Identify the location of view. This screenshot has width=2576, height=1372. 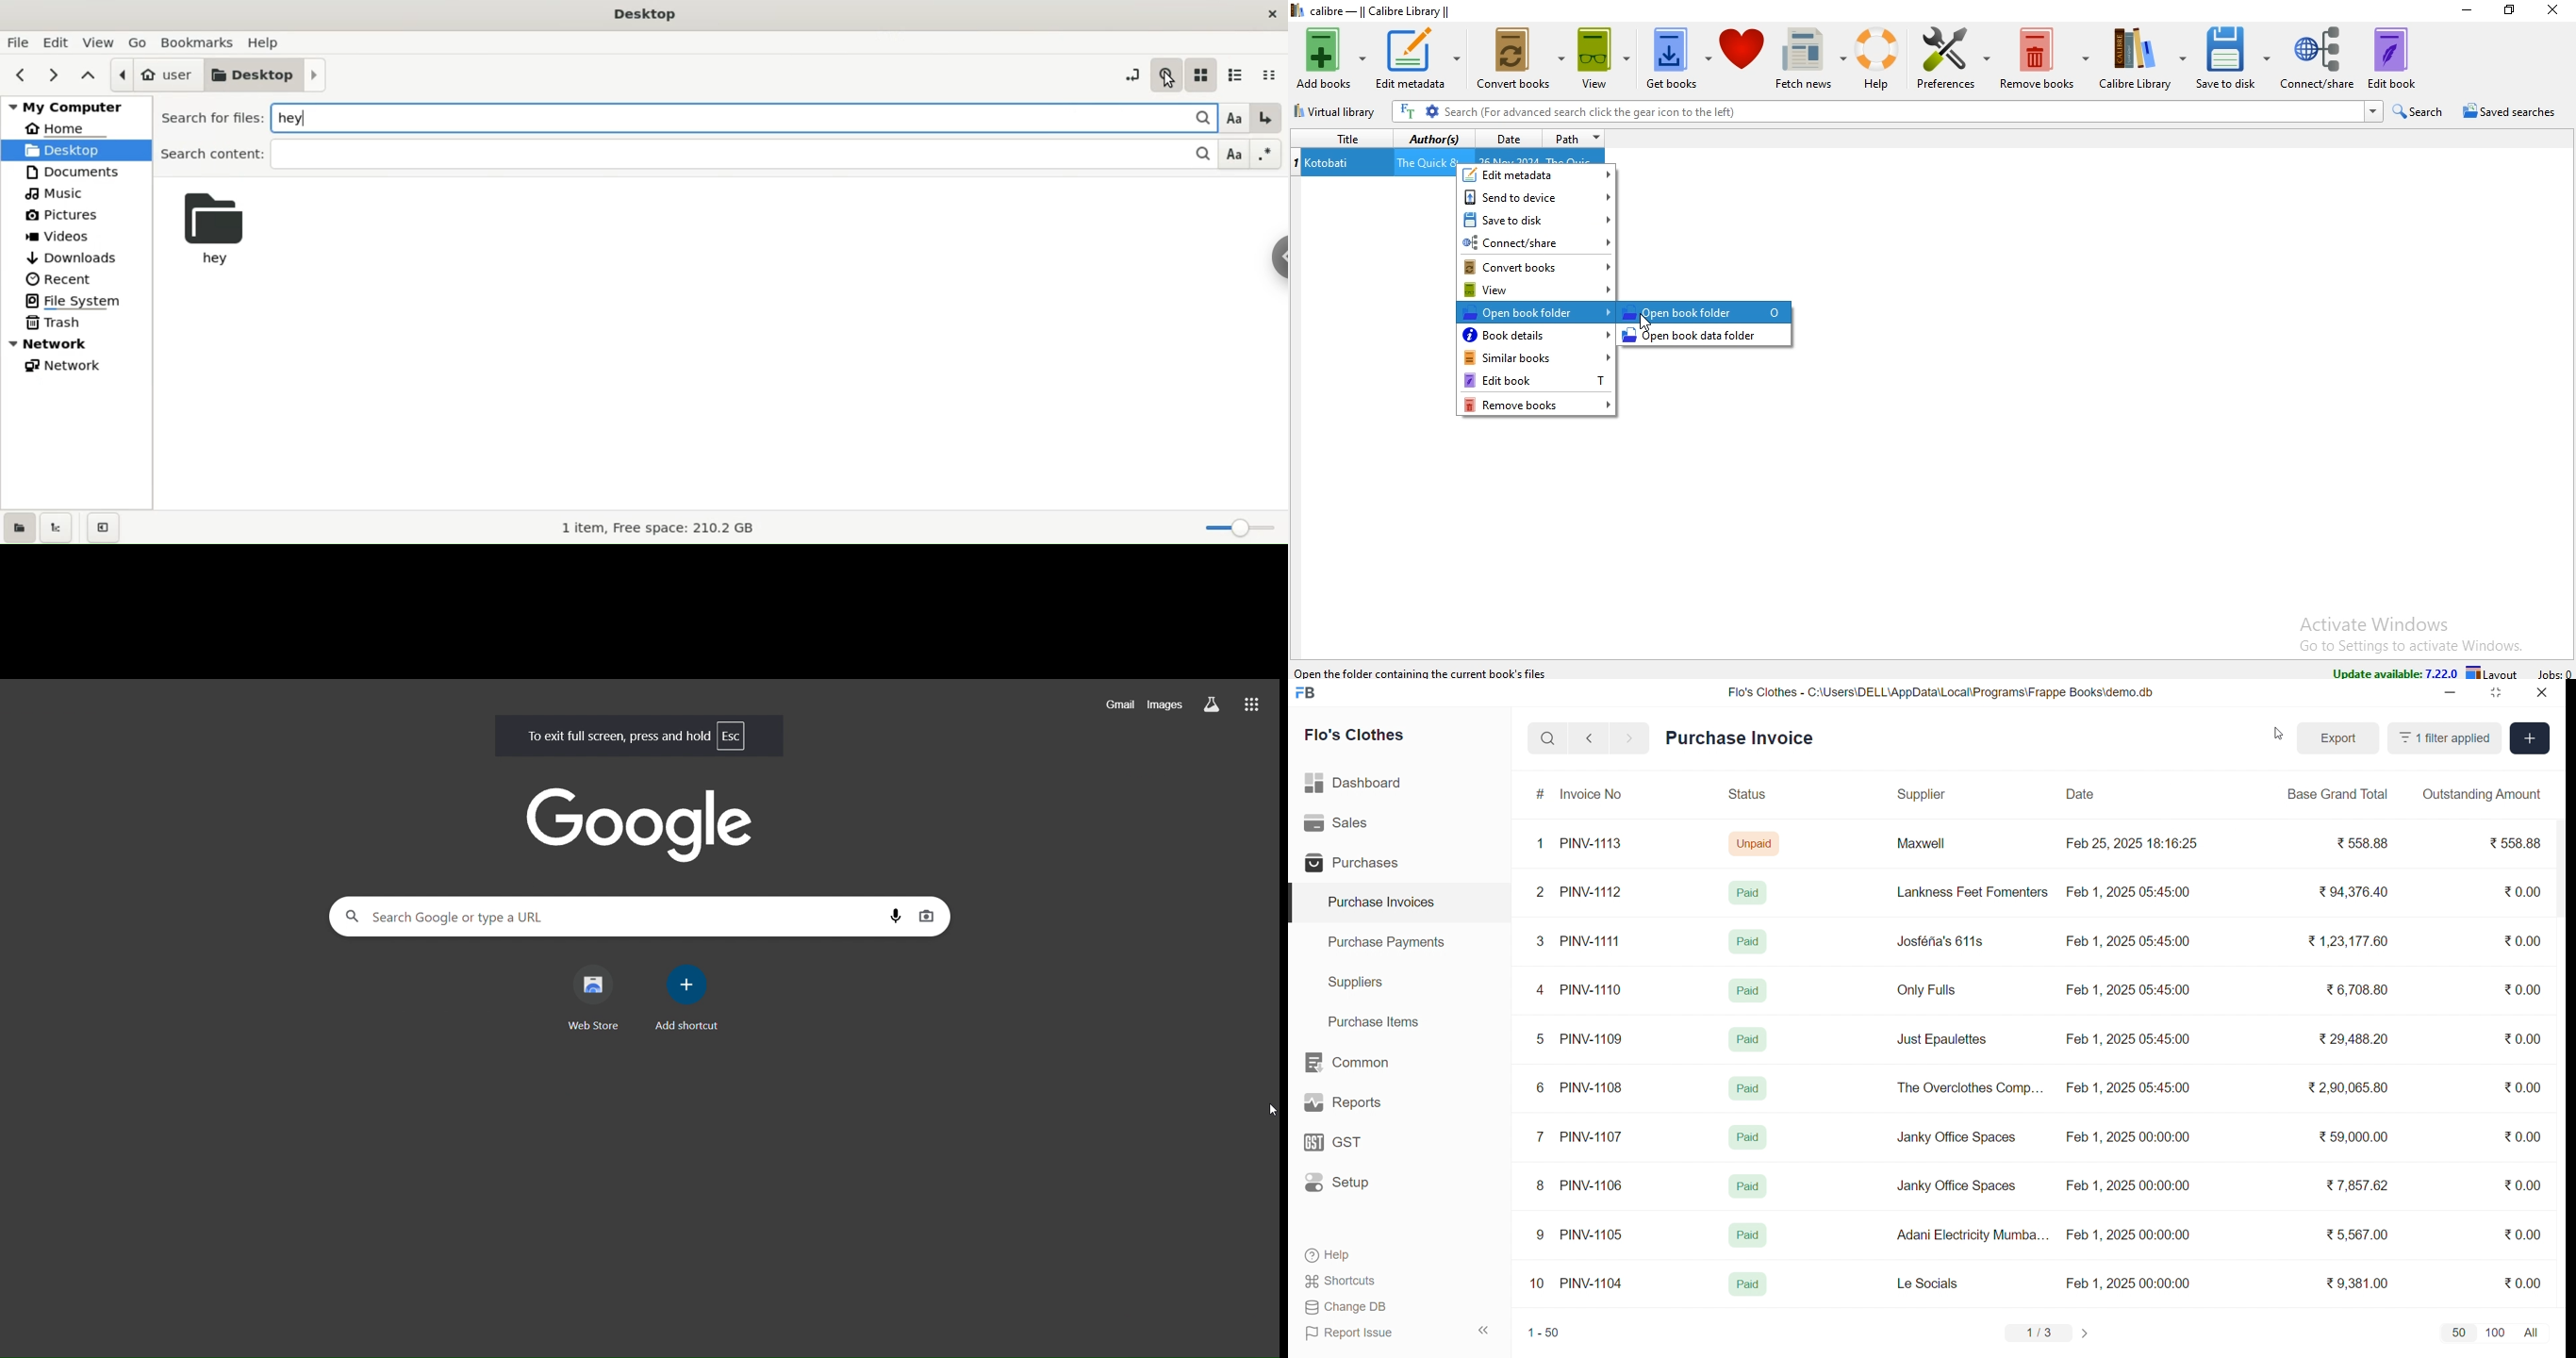
(1540, 290).